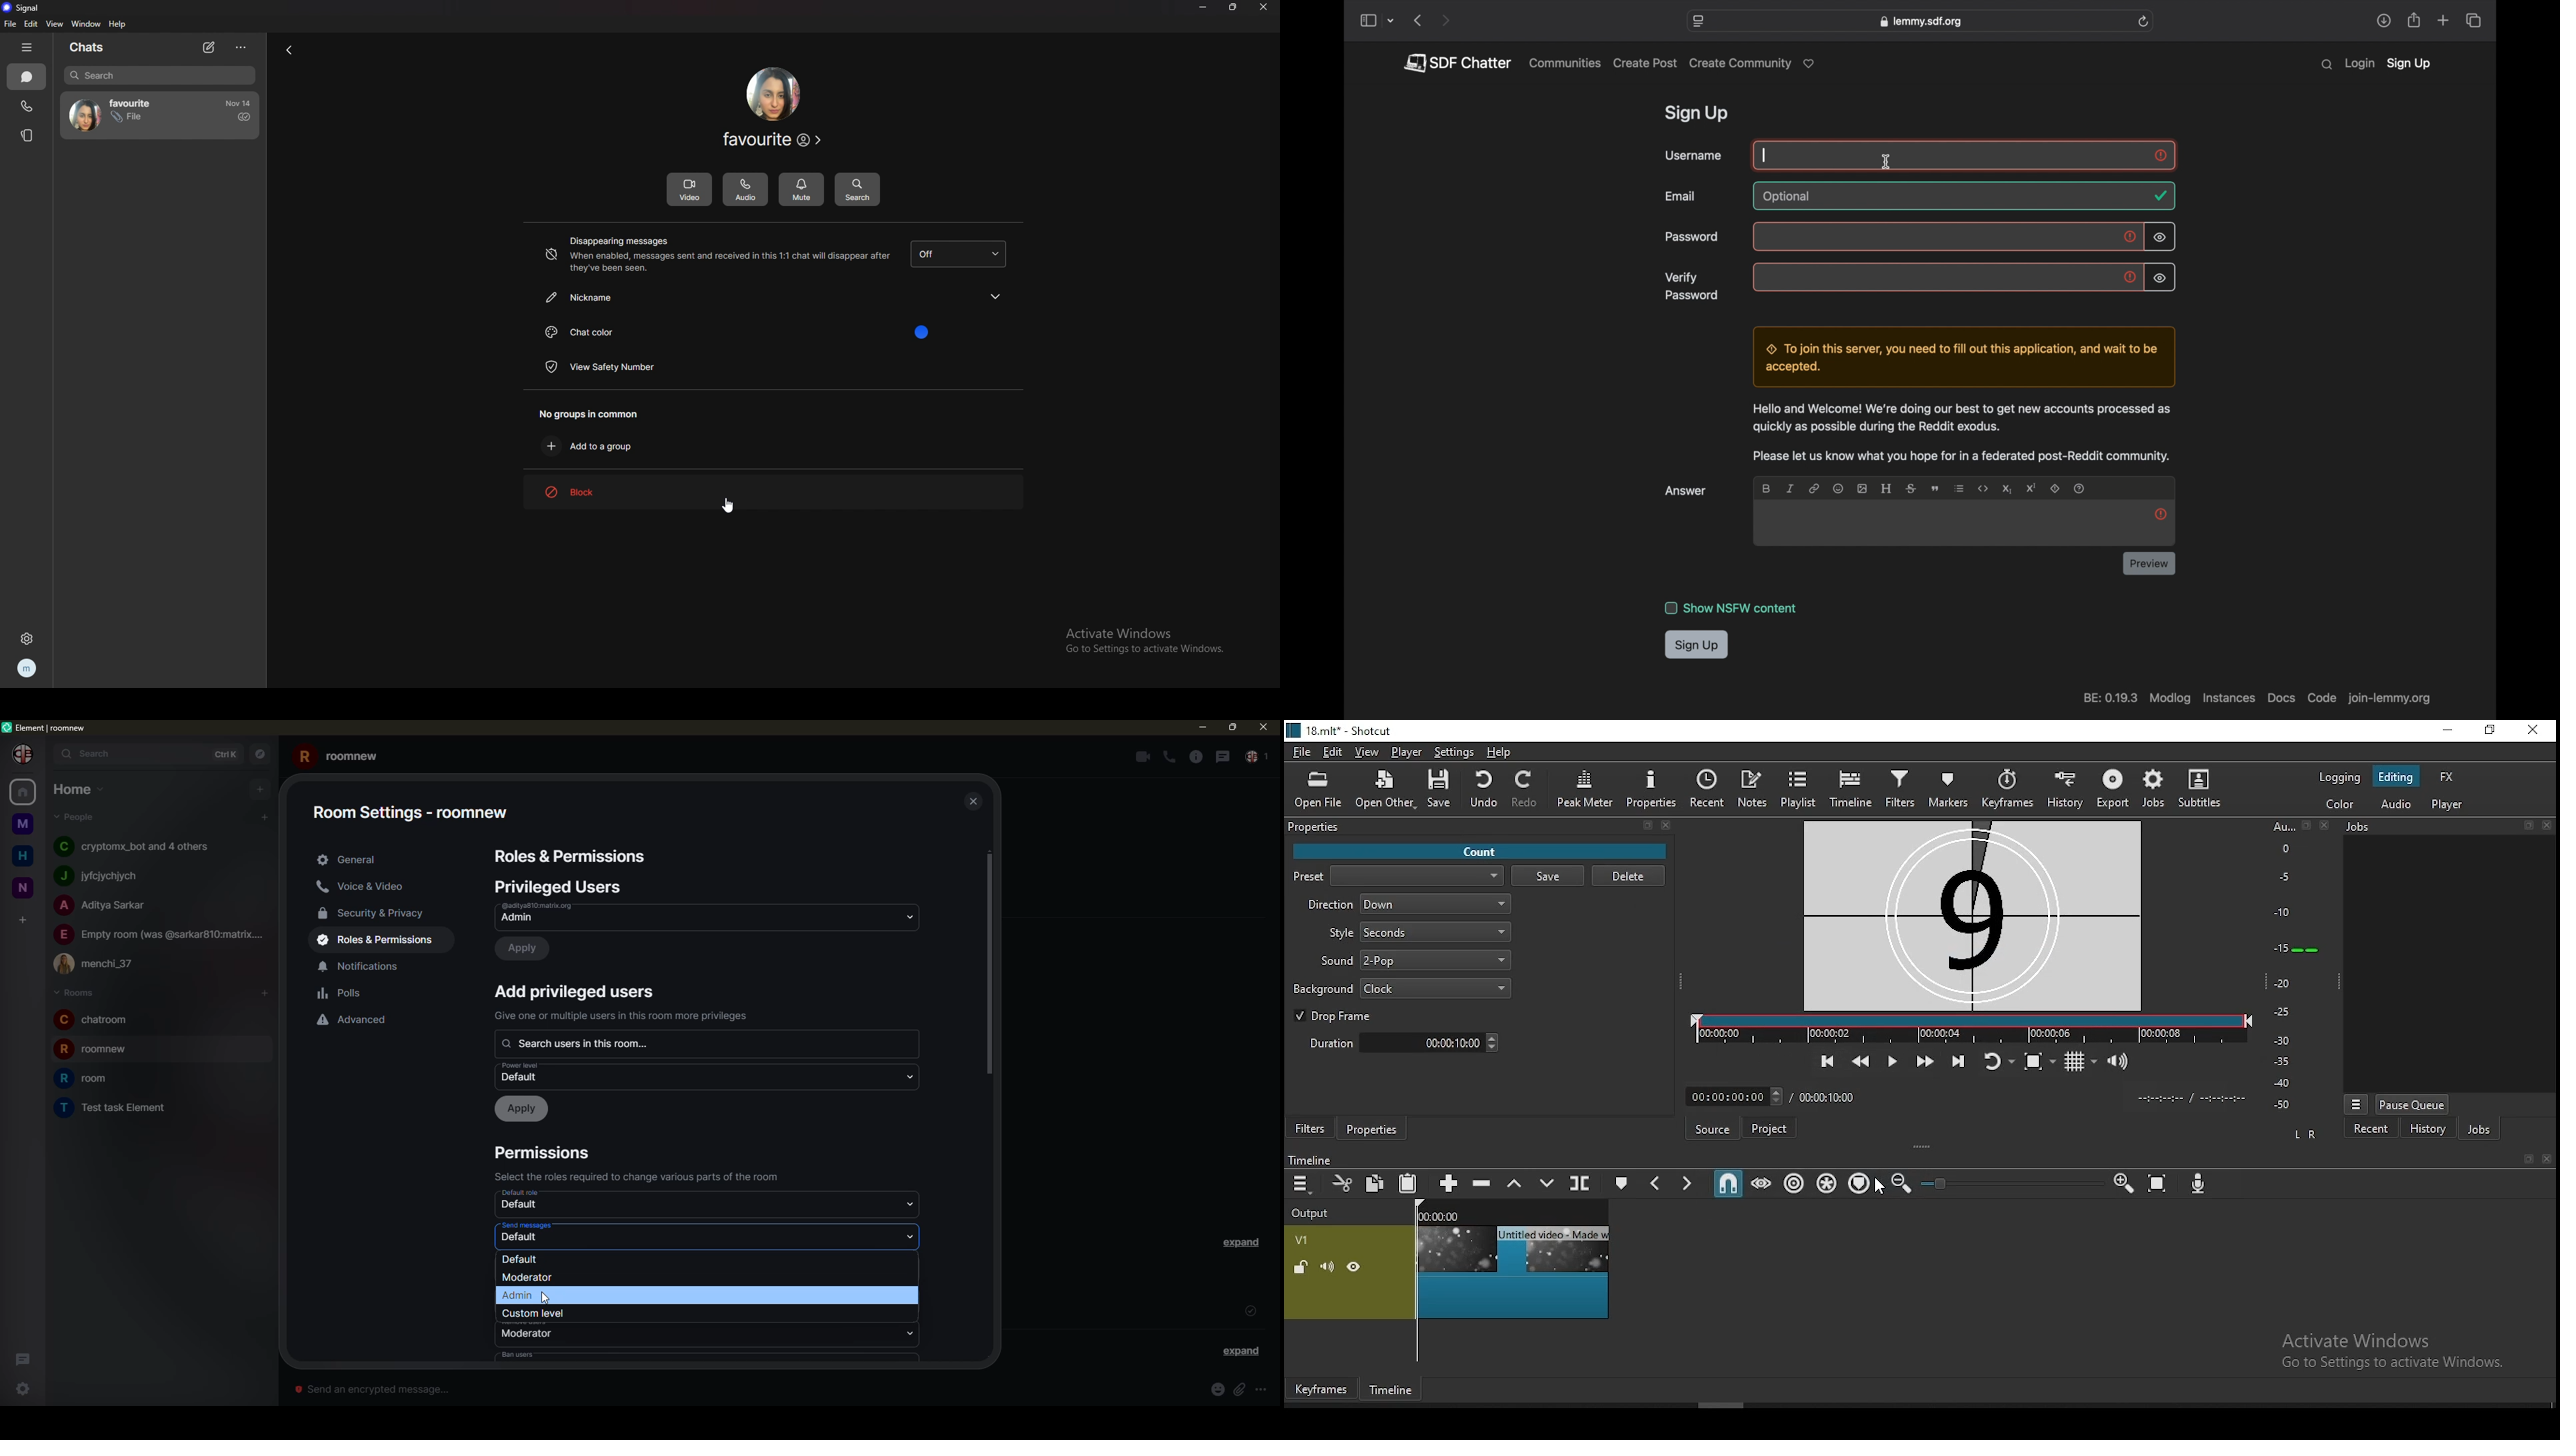  I want to click on video, so click(1140, 757).